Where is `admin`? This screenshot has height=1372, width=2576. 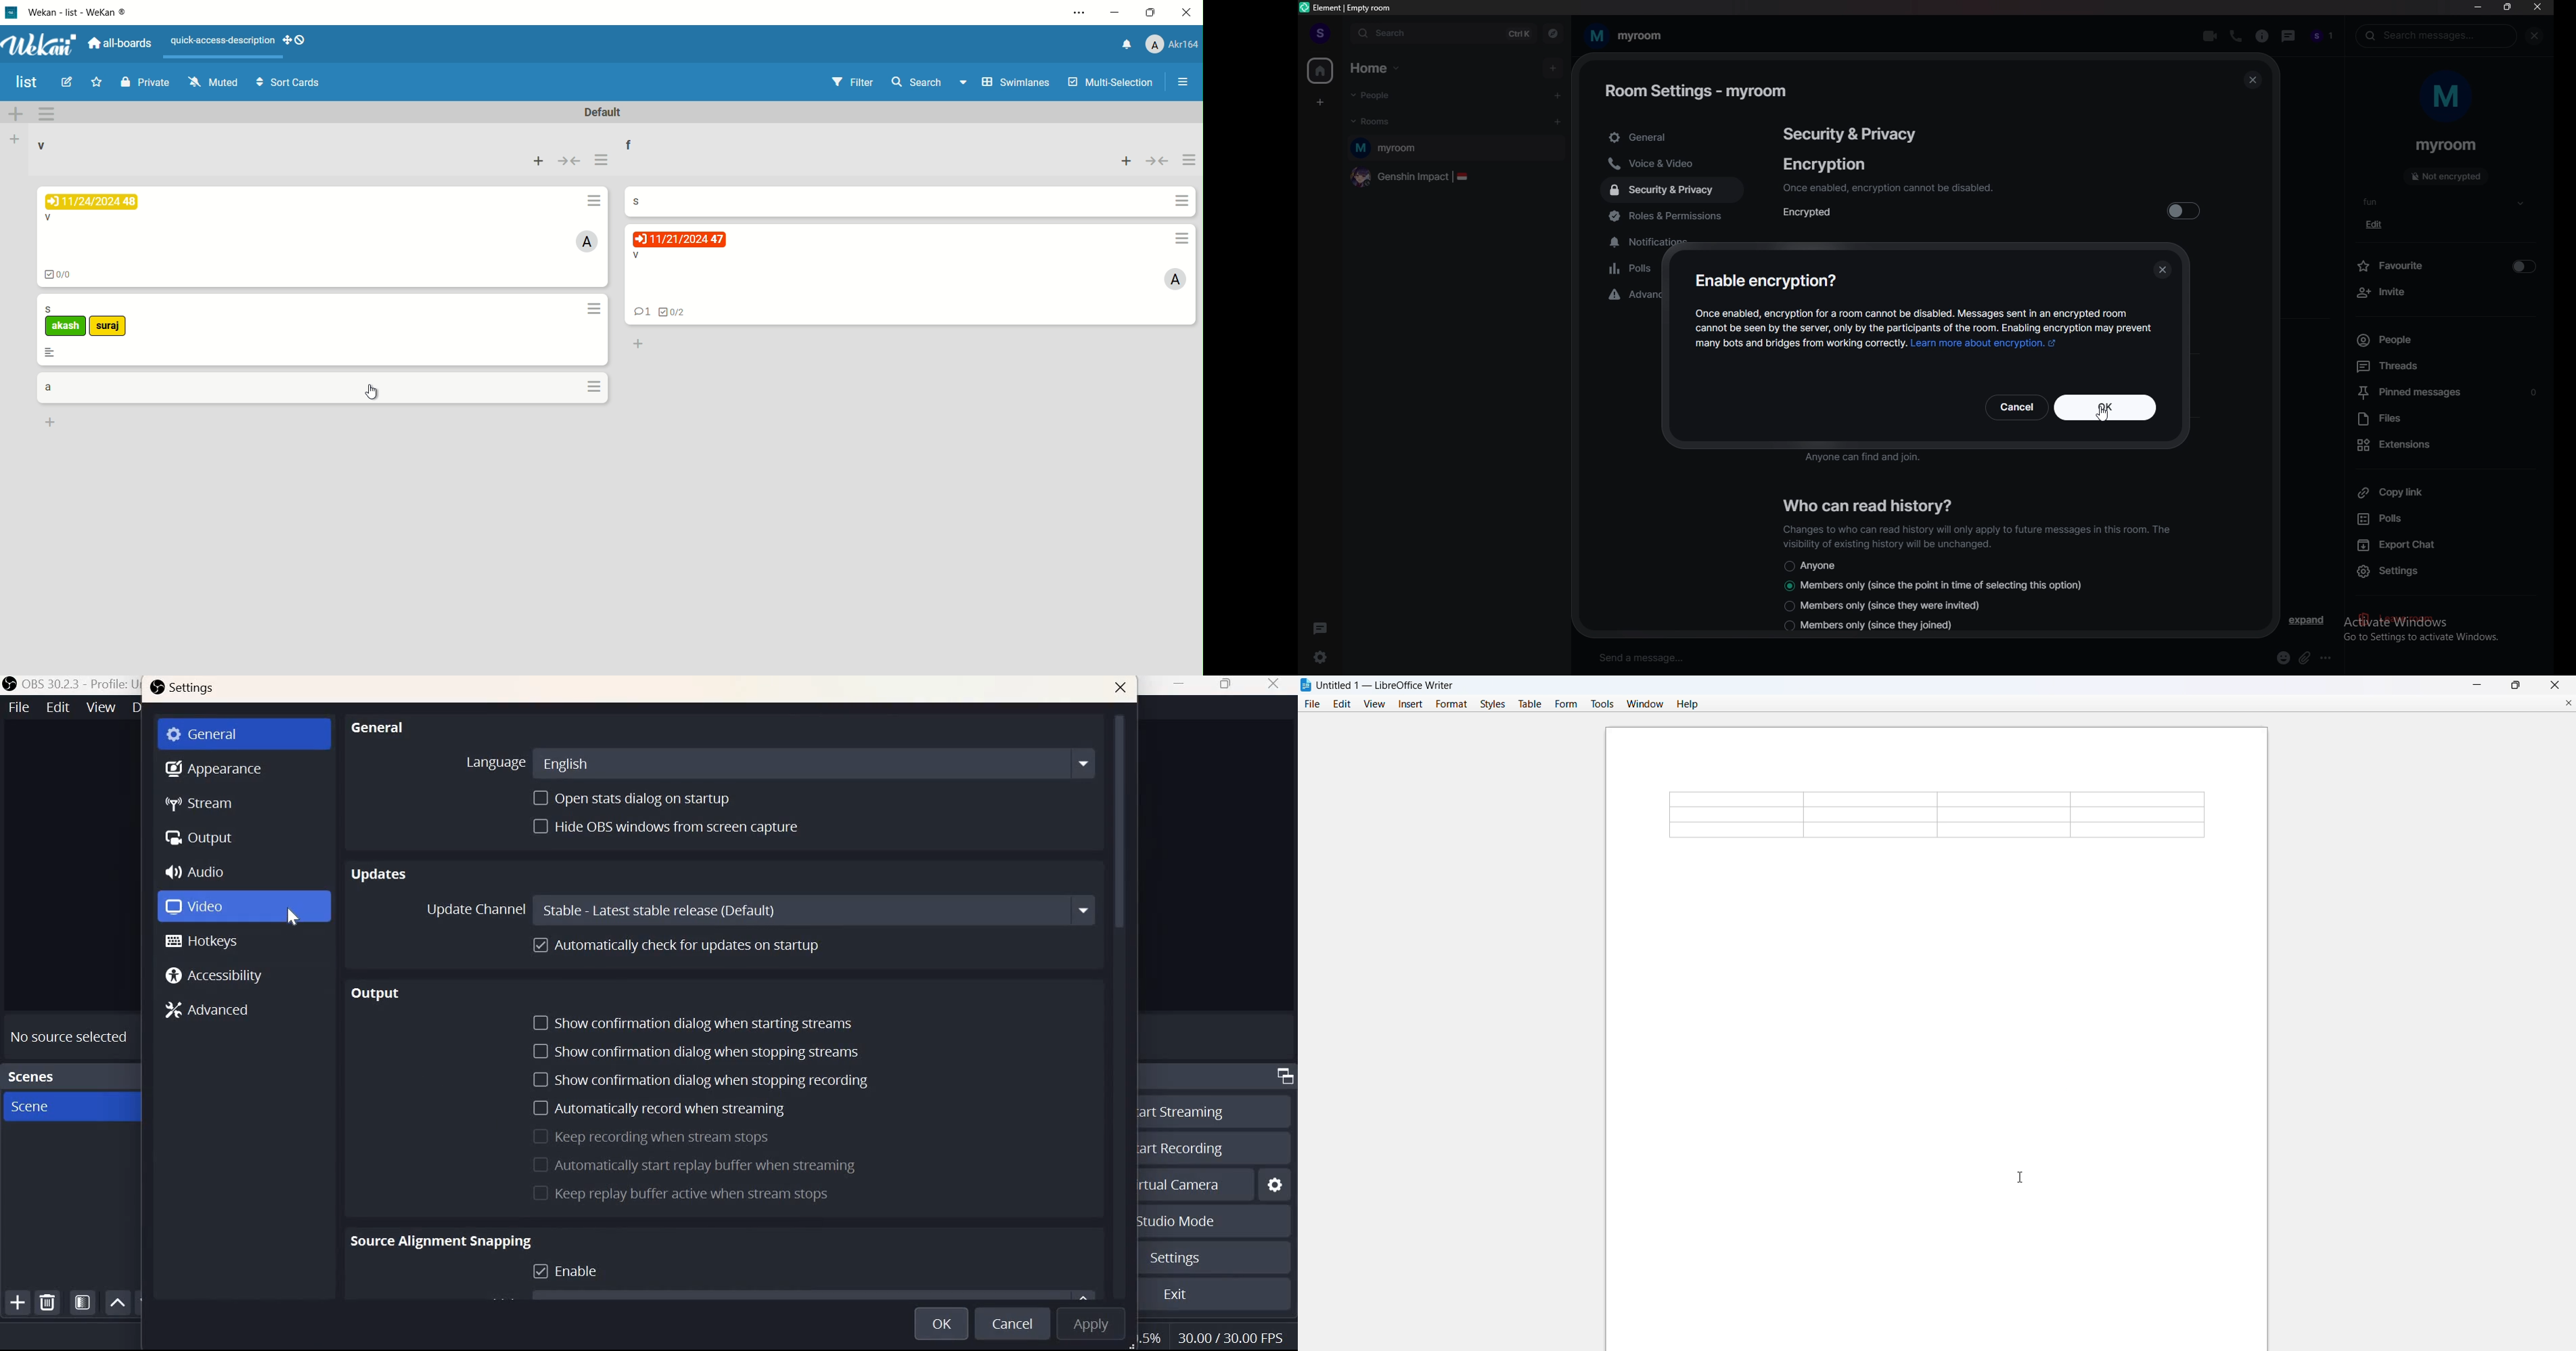
admin is located at coordinates (1174, 281).